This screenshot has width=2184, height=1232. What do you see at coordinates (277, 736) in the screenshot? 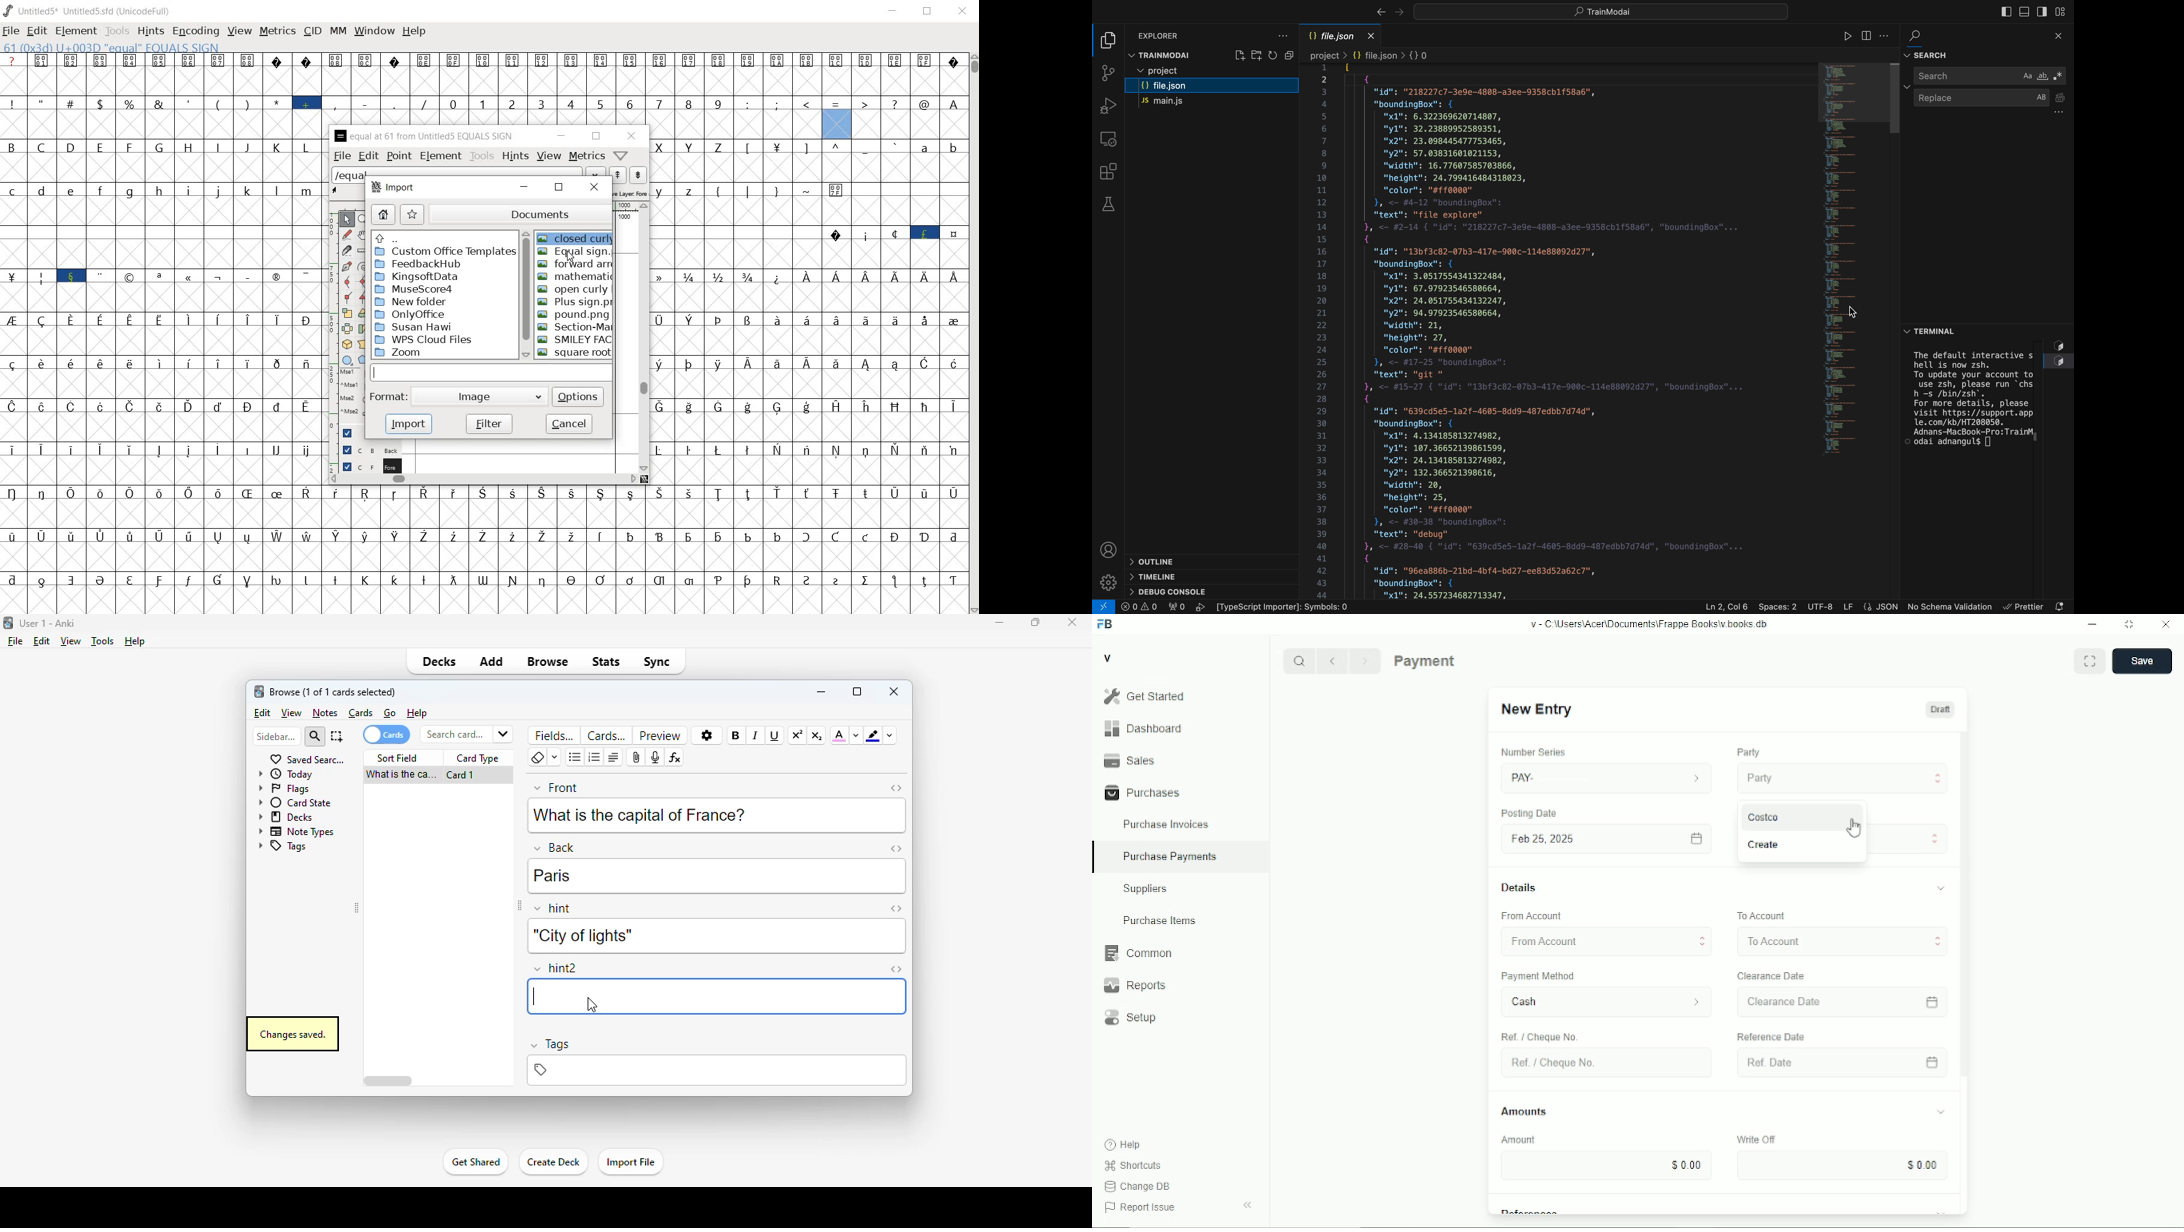
I see `sidebar filter` at bounding box center [277, 736].